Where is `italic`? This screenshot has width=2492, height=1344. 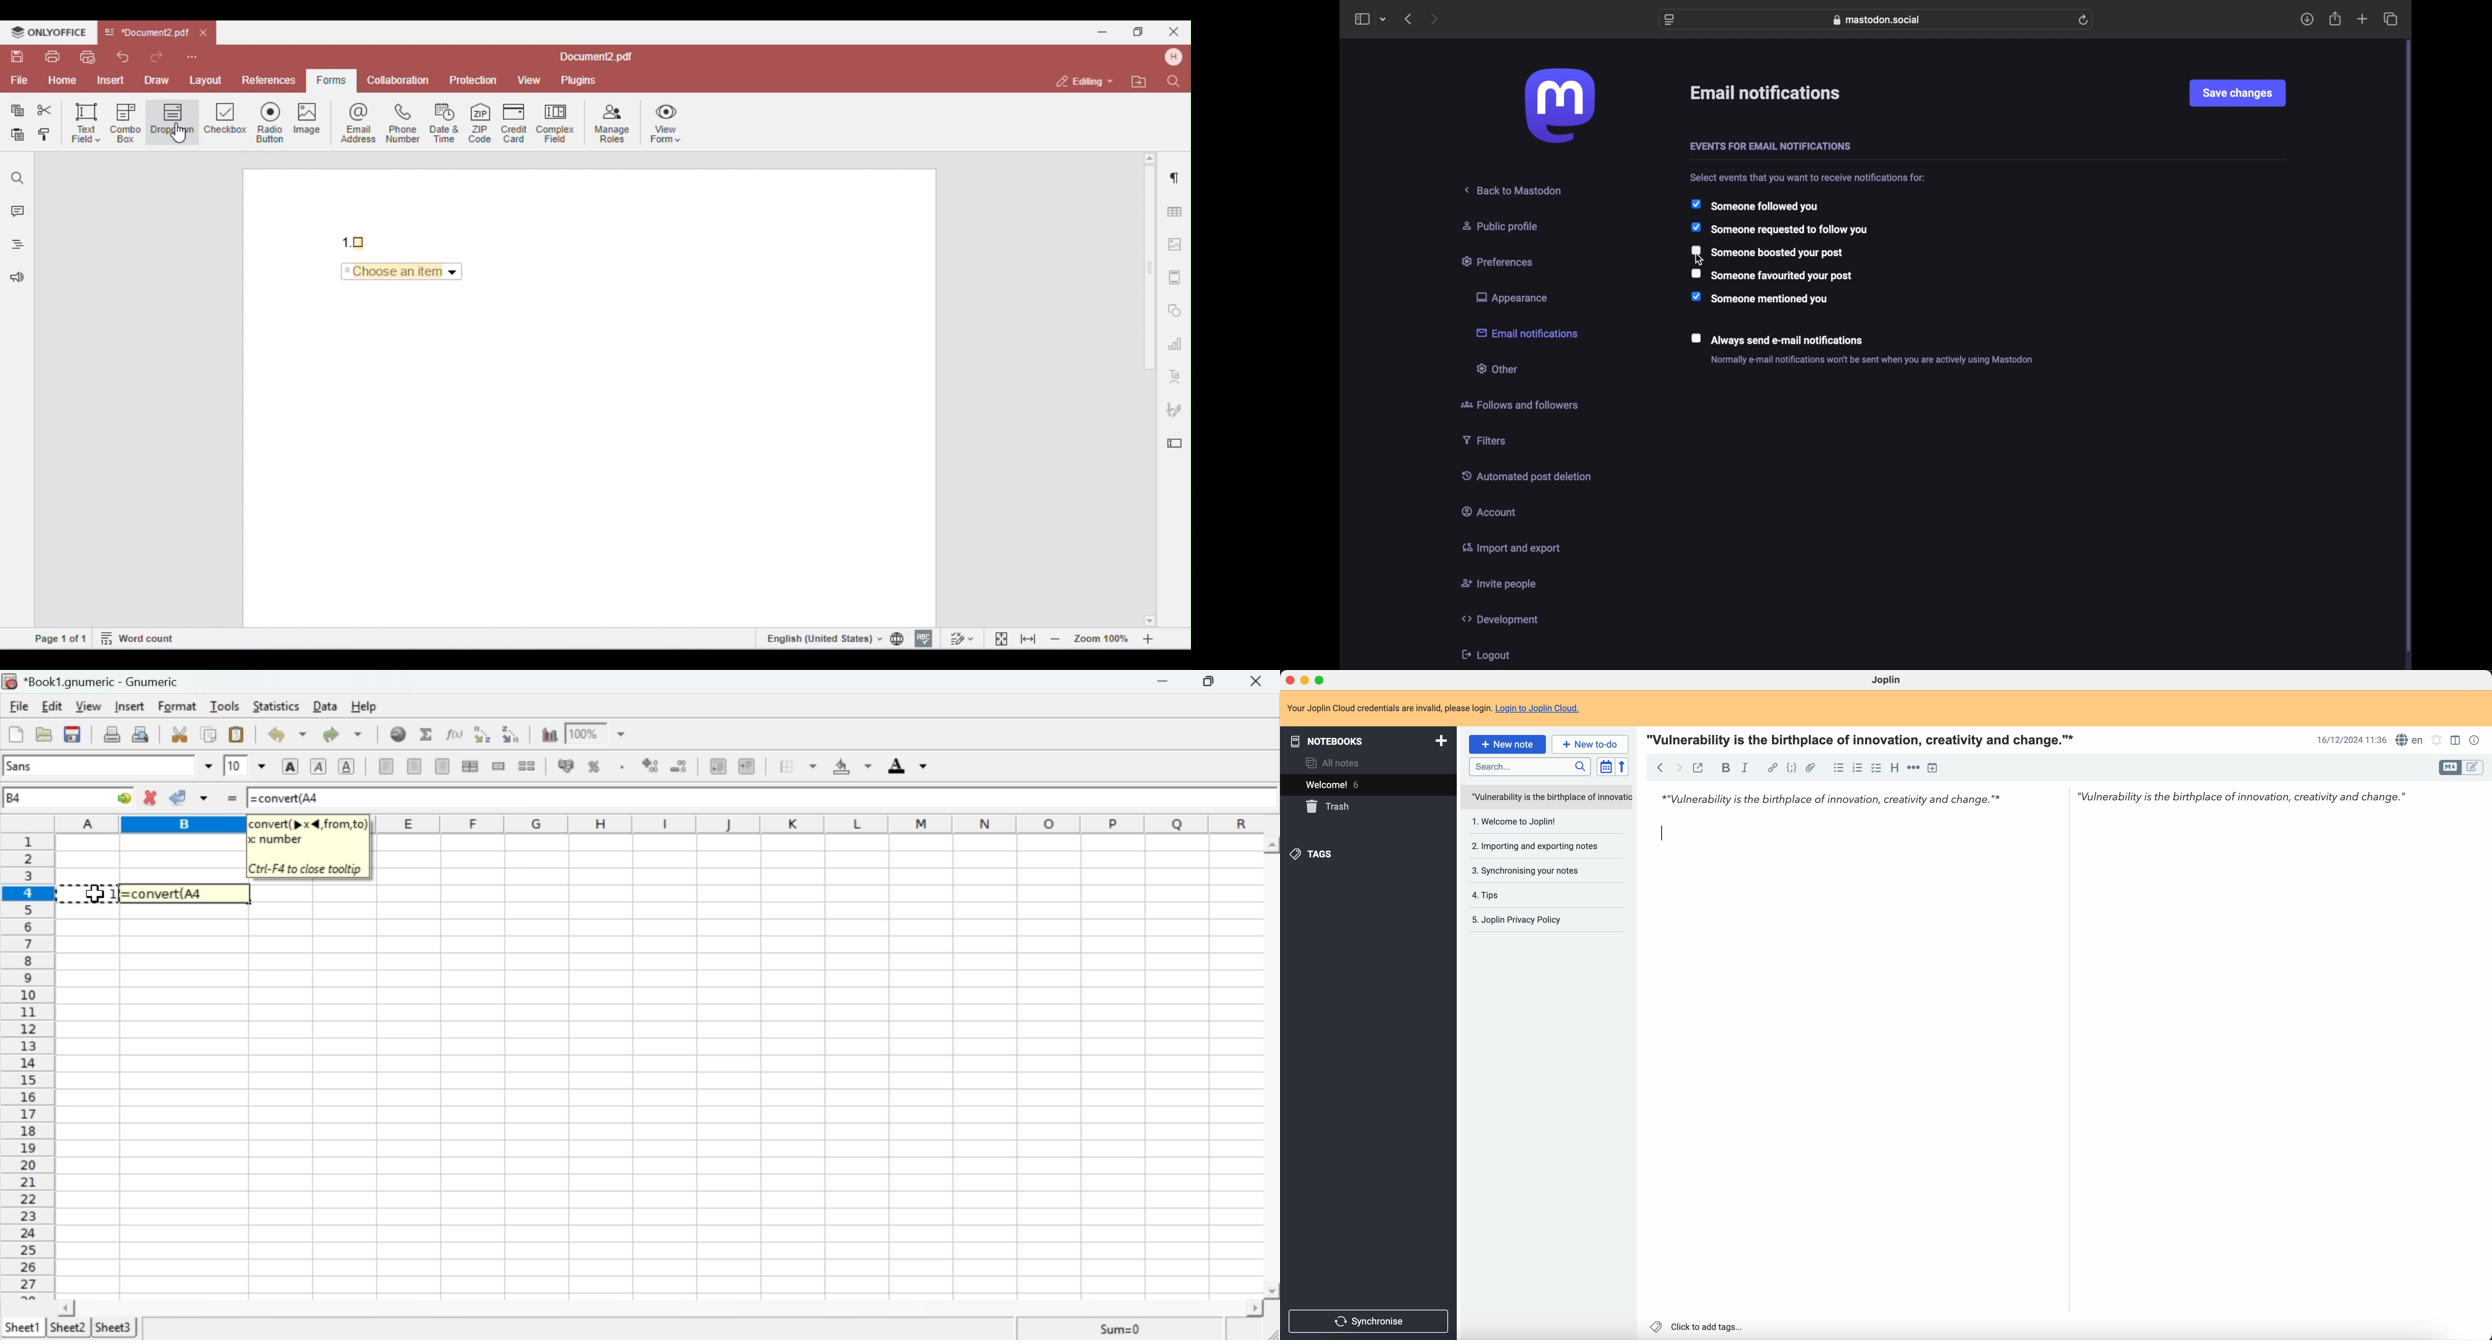
italic is located at coordinates (1746, 766).